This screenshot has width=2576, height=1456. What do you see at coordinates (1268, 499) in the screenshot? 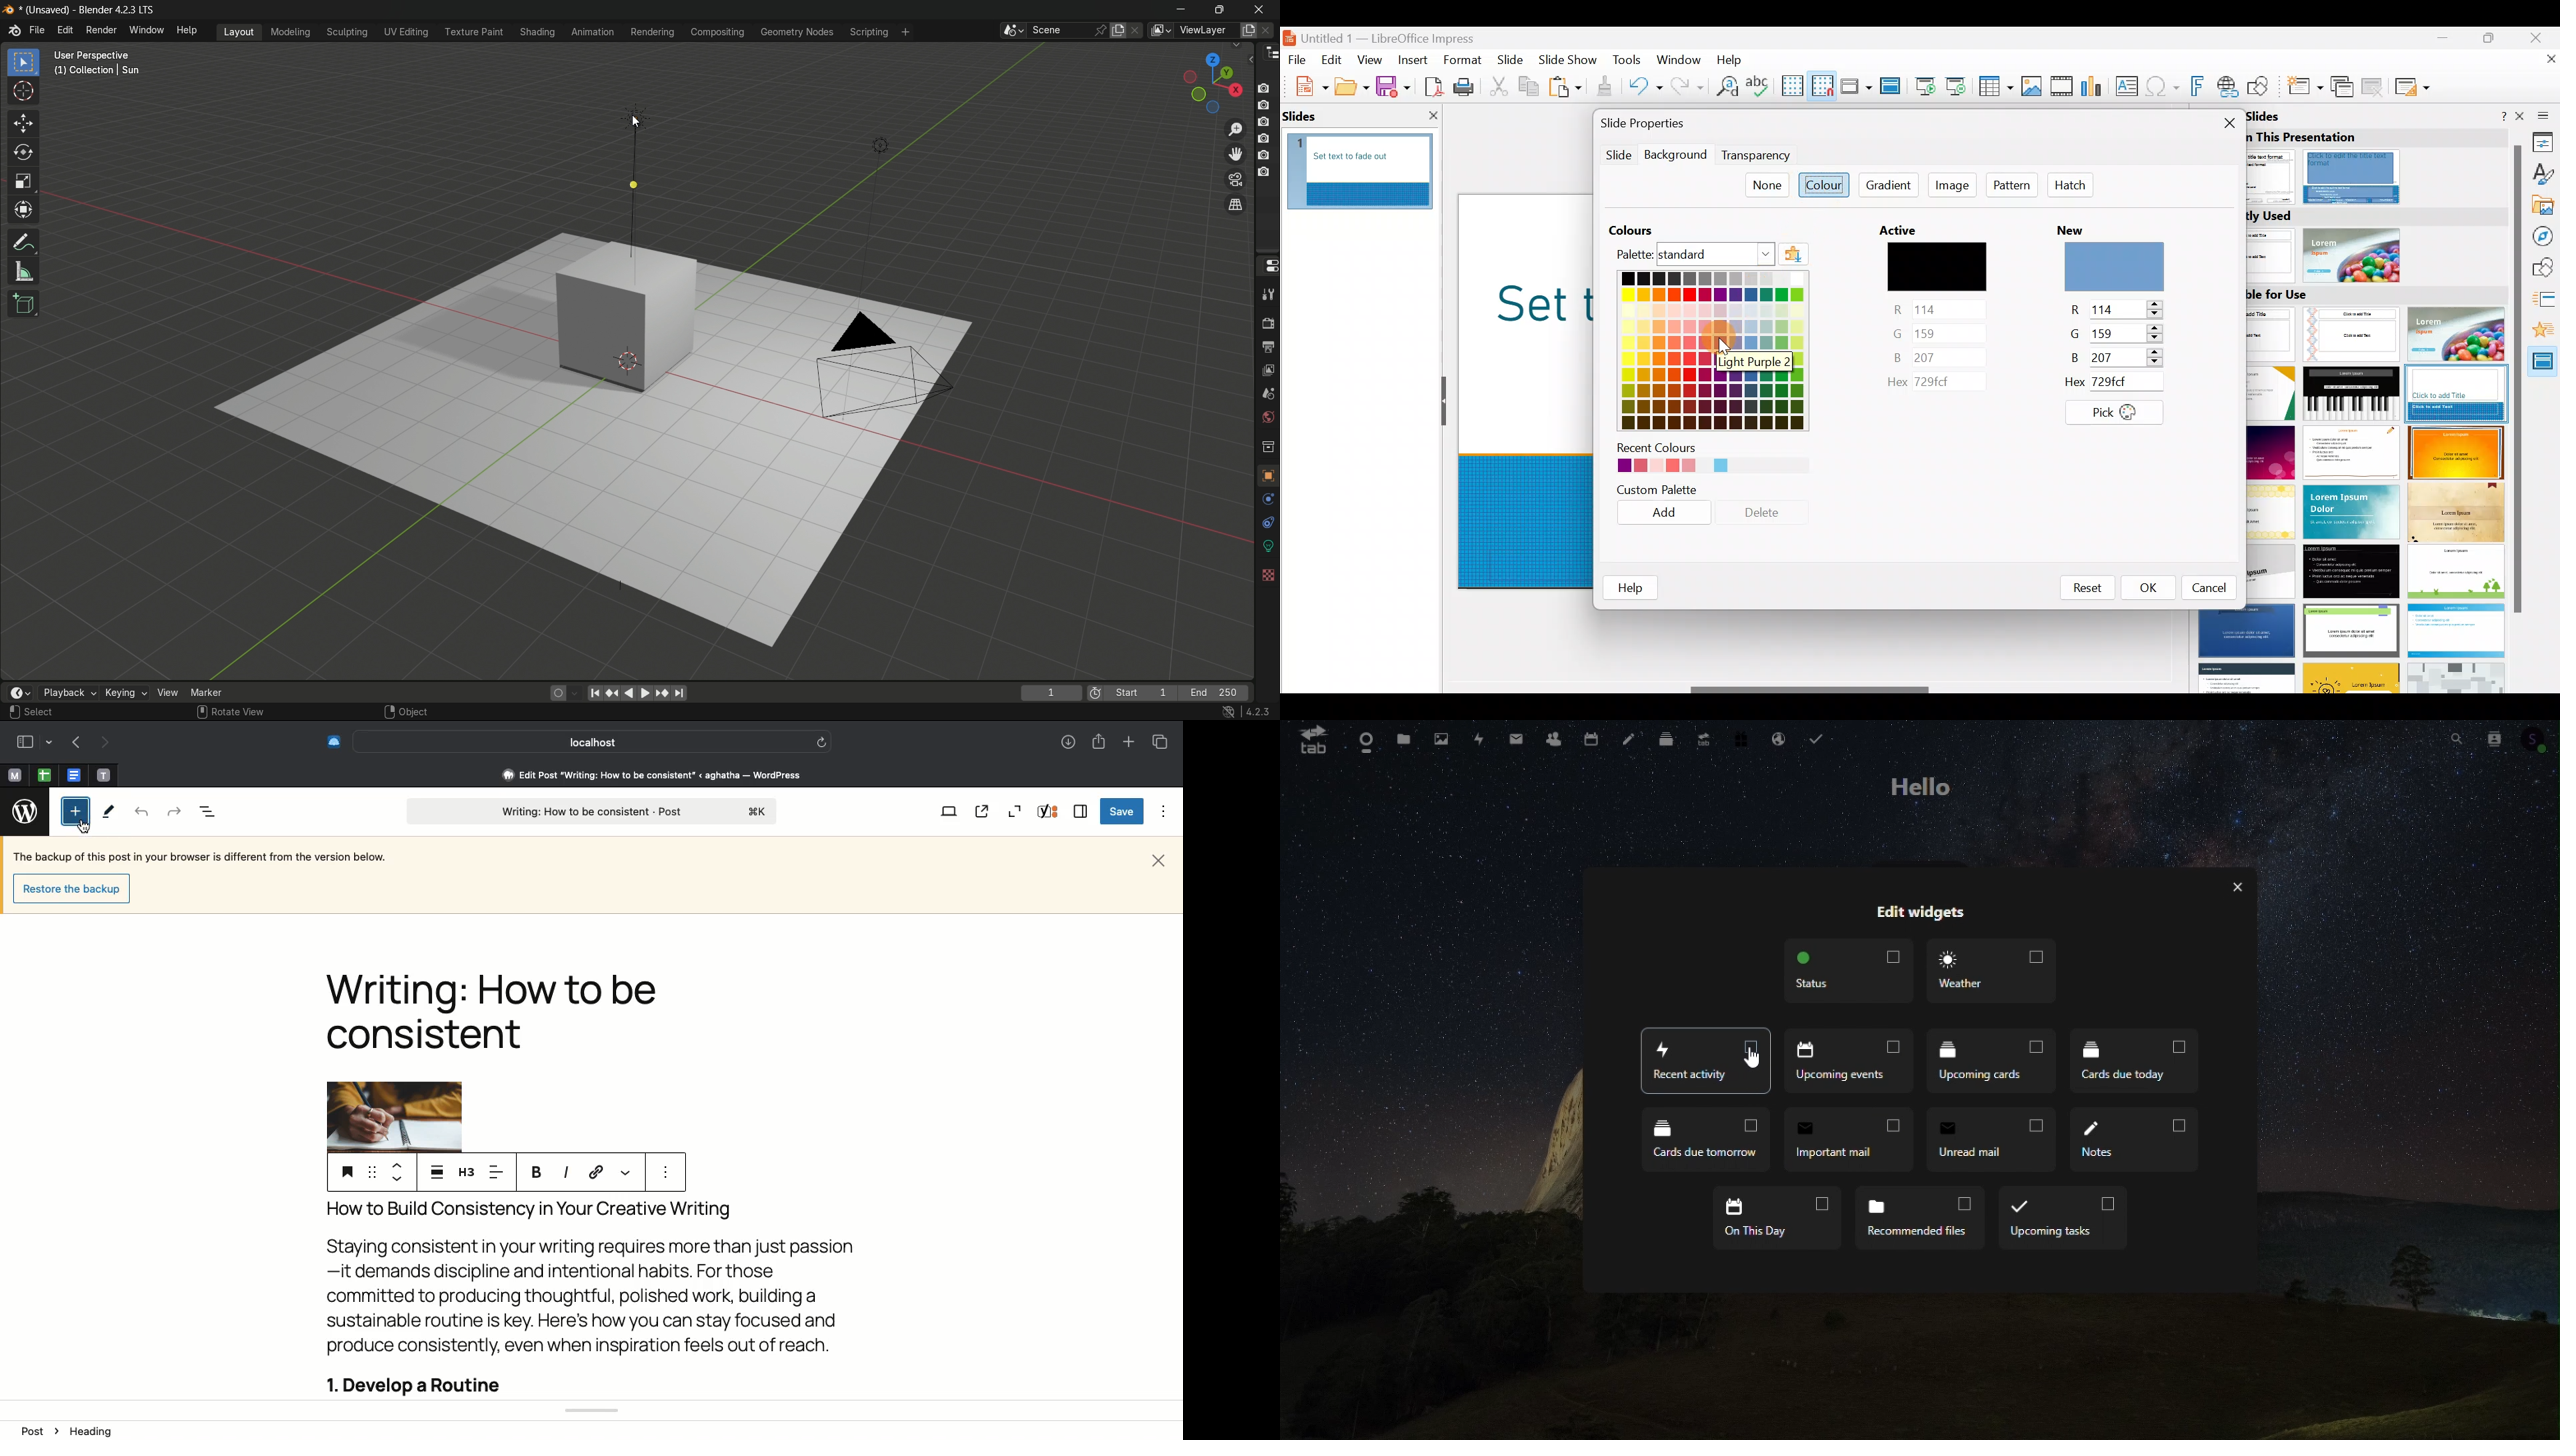
I see `physics` at bounding box center [1268, 499].